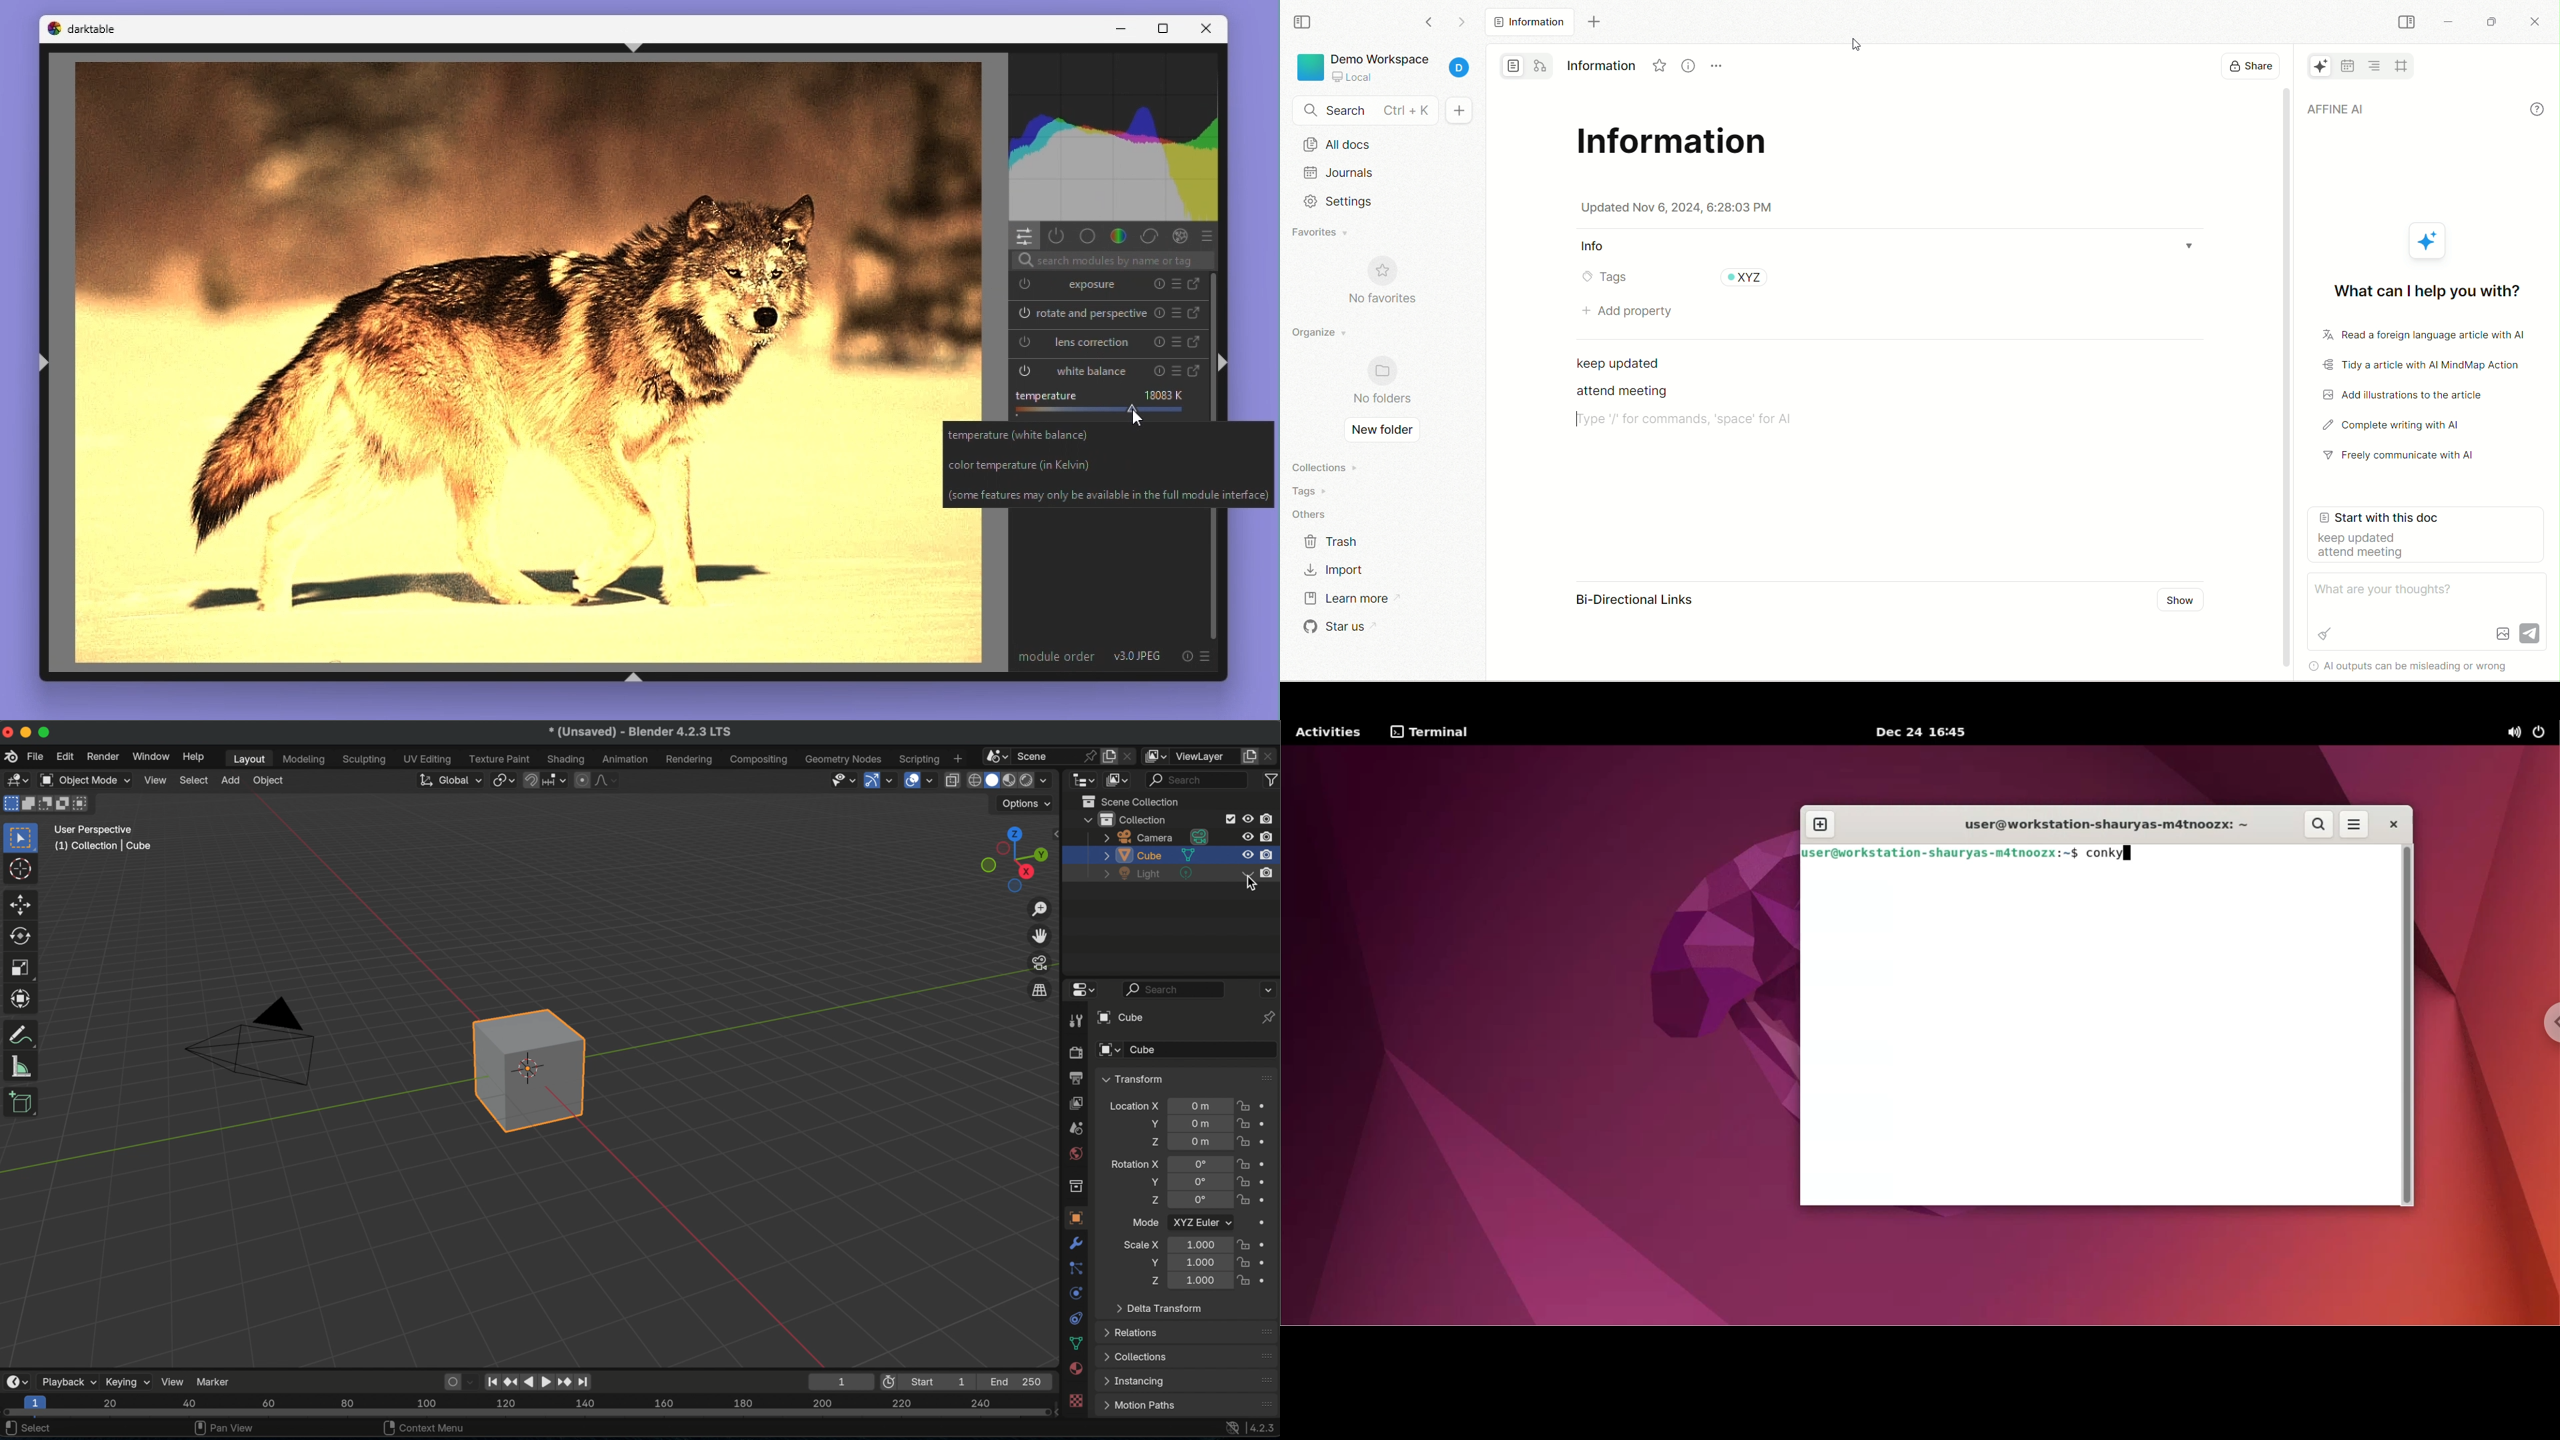  I want to click on favorites, so click(1321, 232).